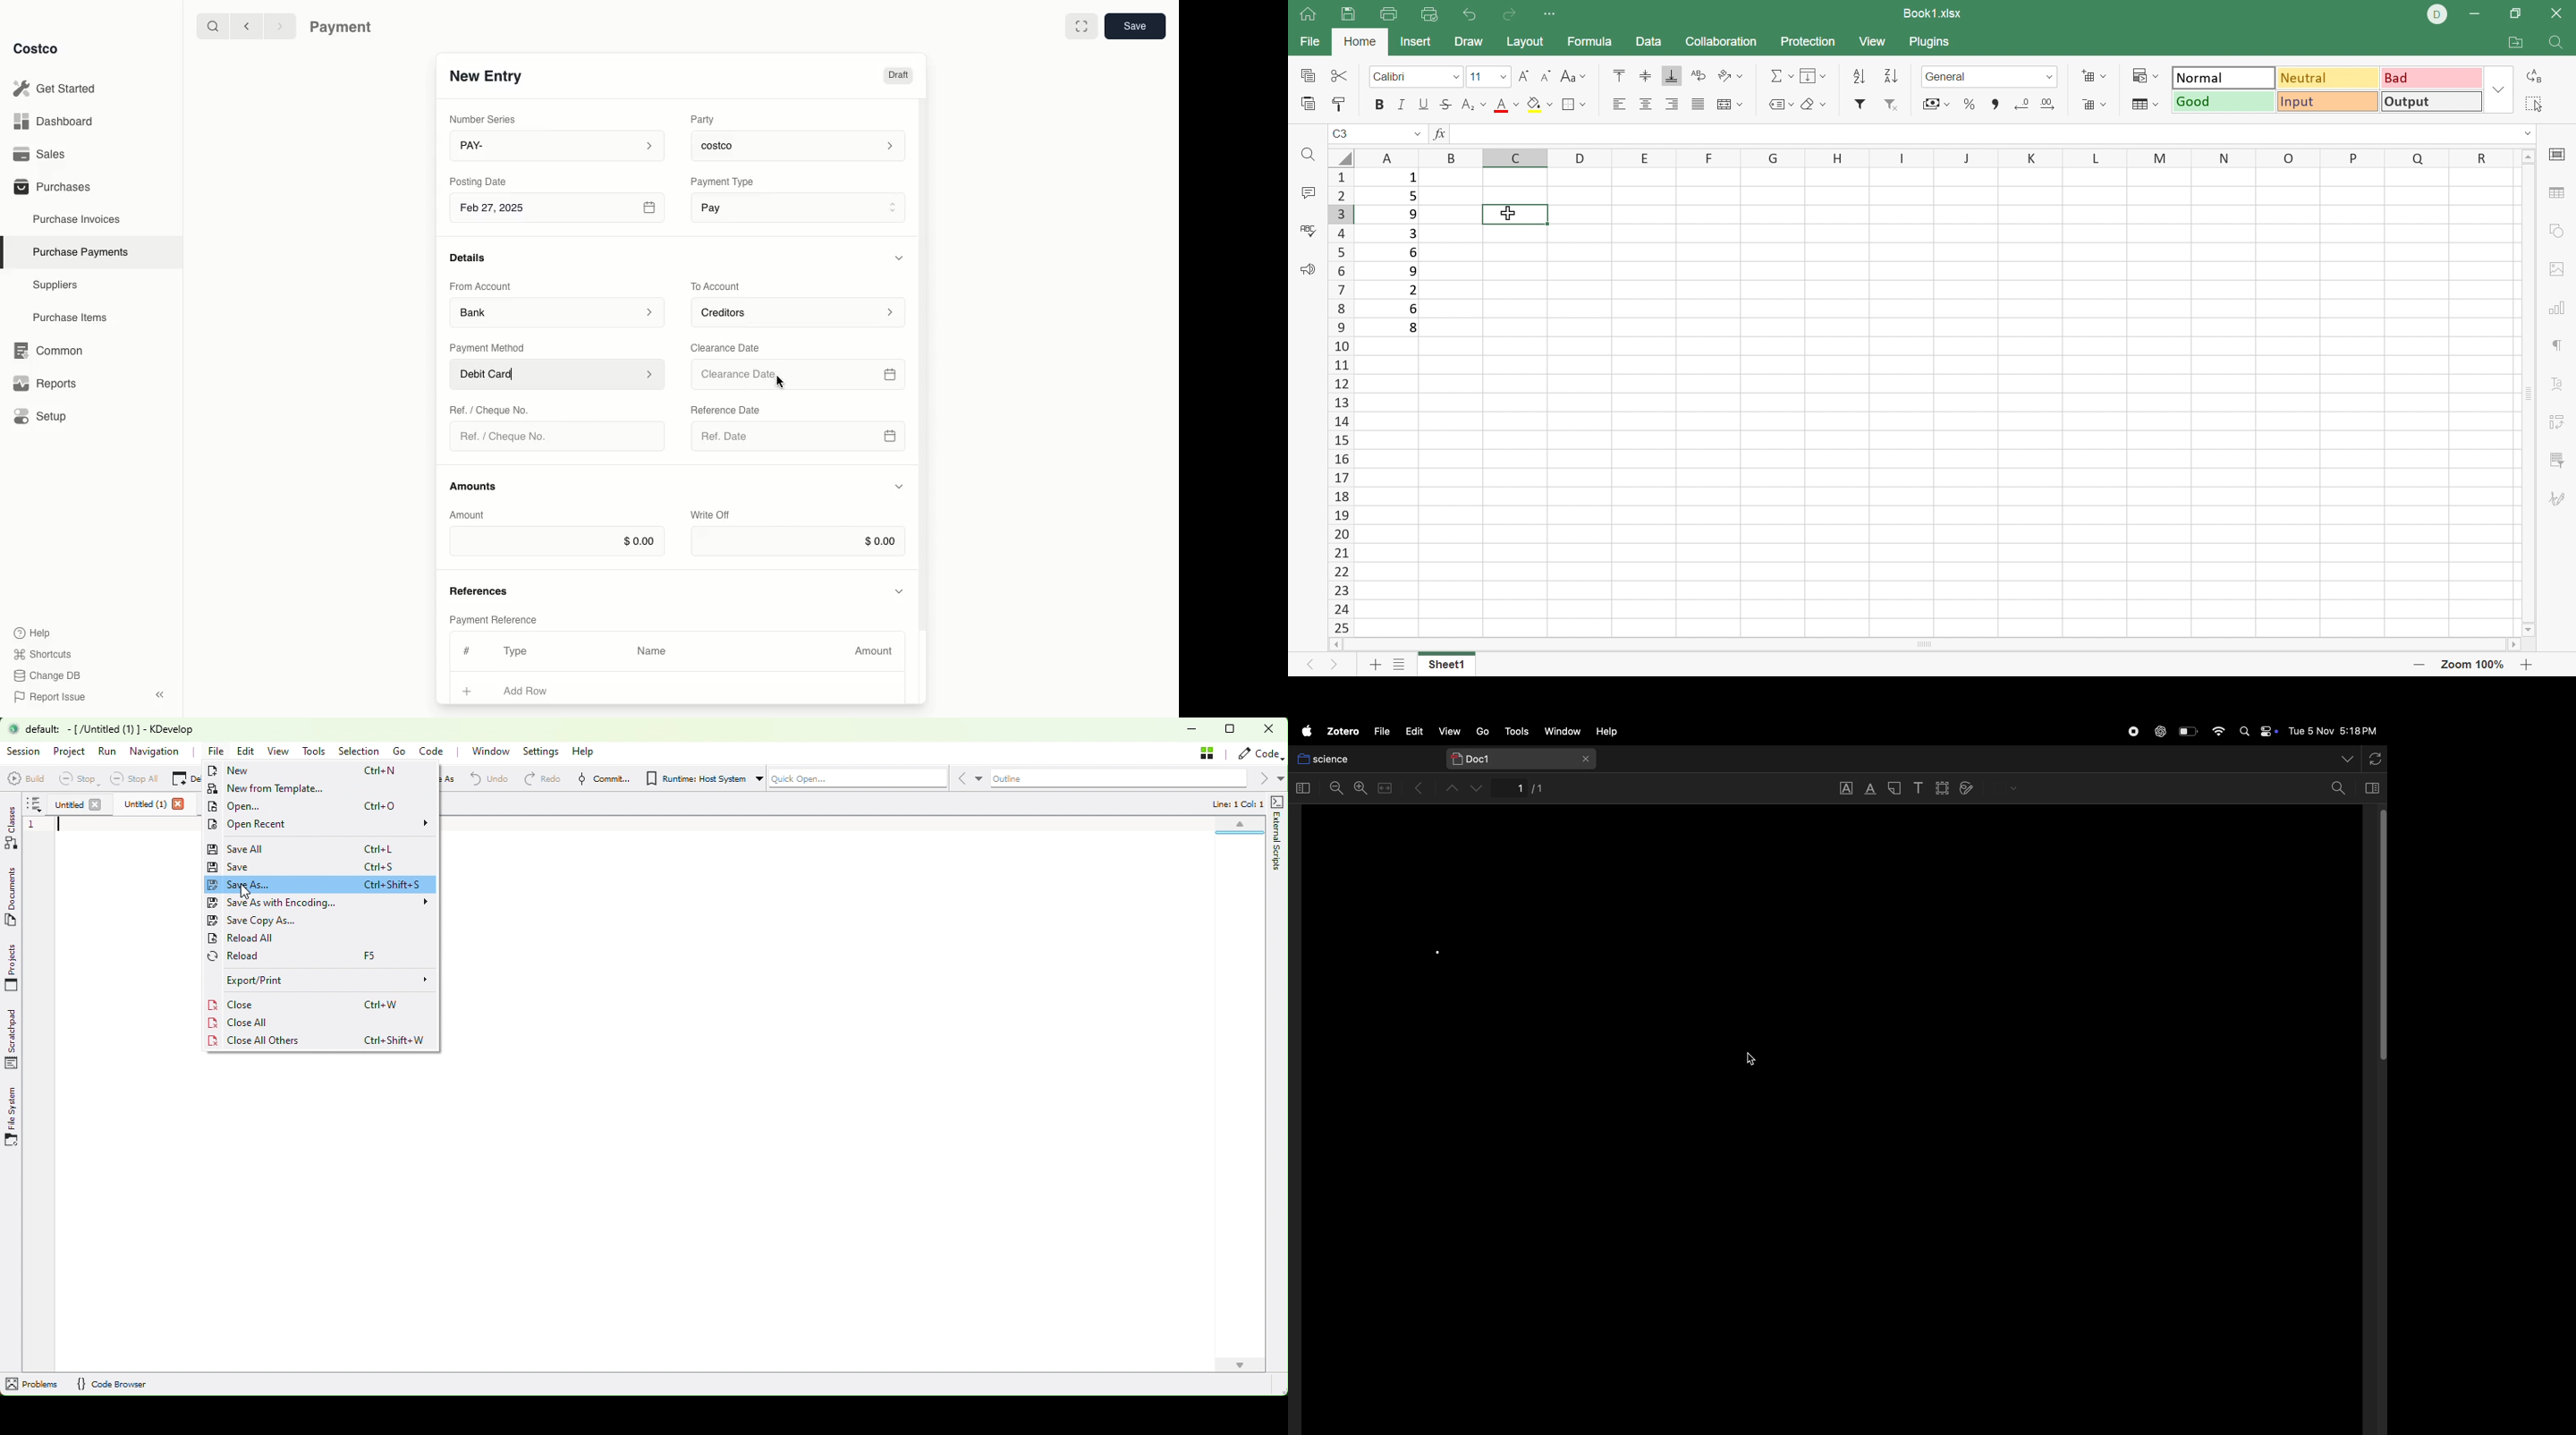  I want to click on Ctrl+Shift+S, so click(394, 885).